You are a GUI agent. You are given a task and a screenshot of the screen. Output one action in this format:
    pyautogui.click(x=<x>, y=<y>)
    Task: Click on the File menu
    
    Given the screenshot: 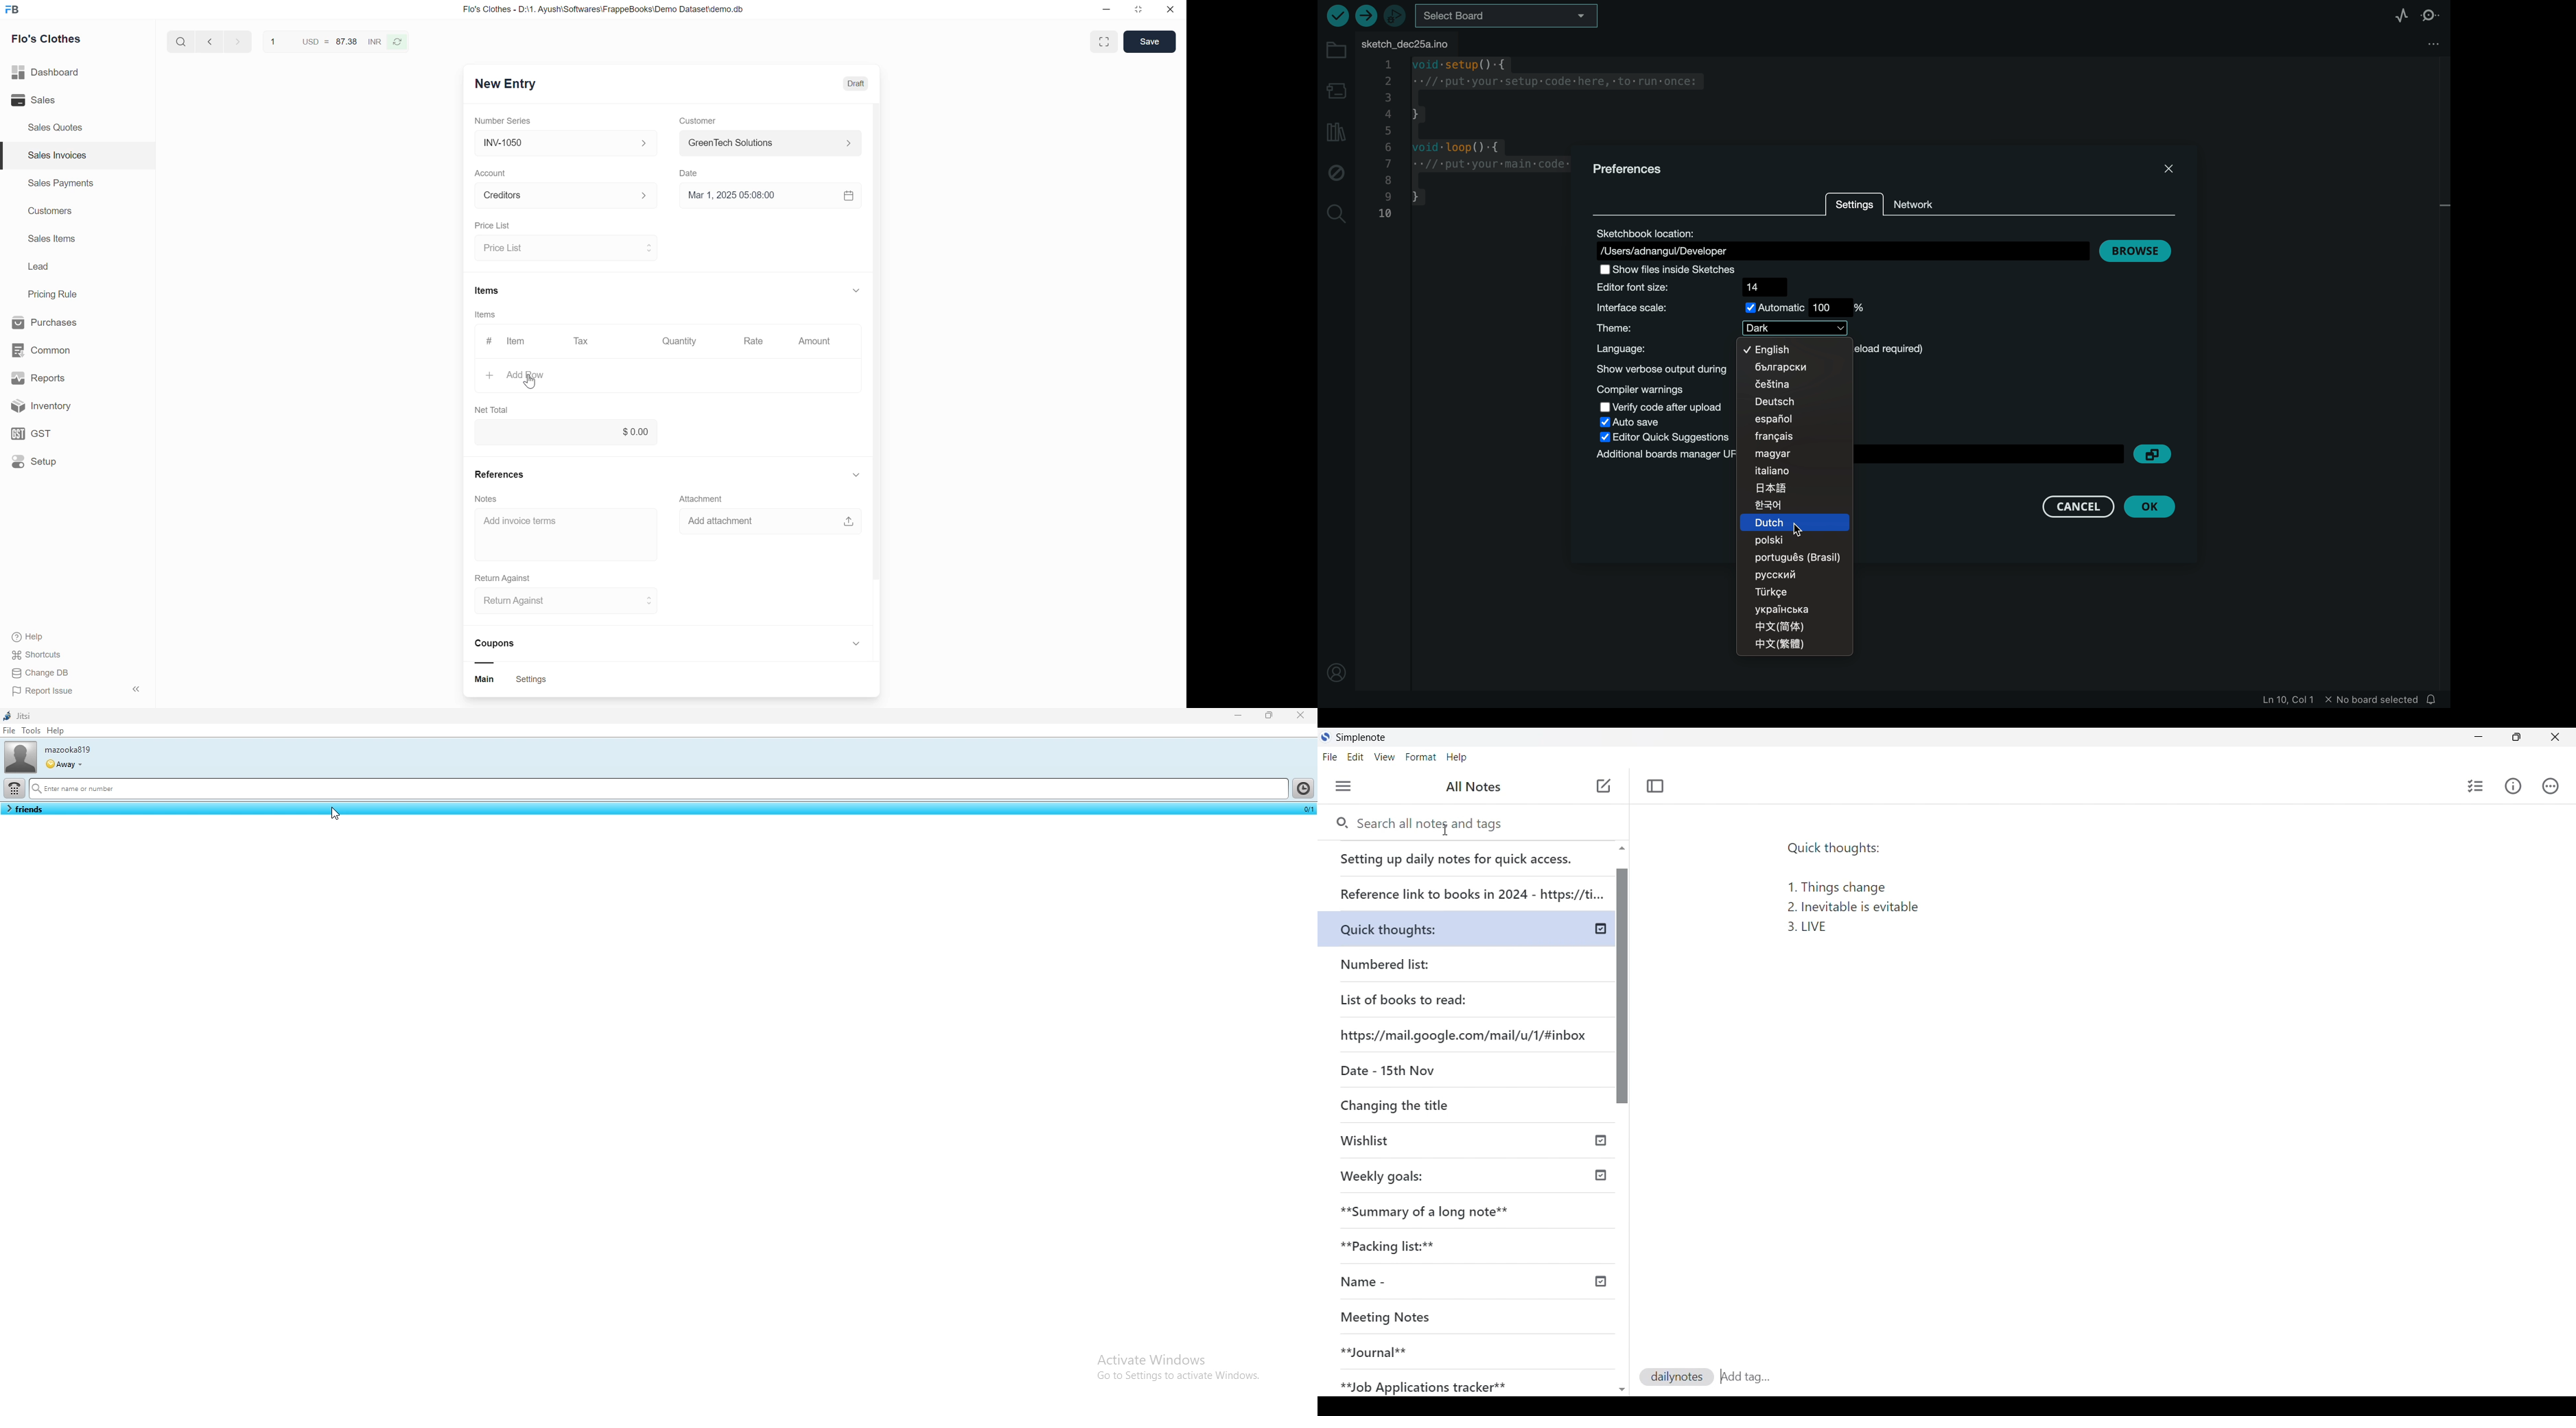 What is the action you would take?
    pyautogui.click(x=1330, y=757)
    